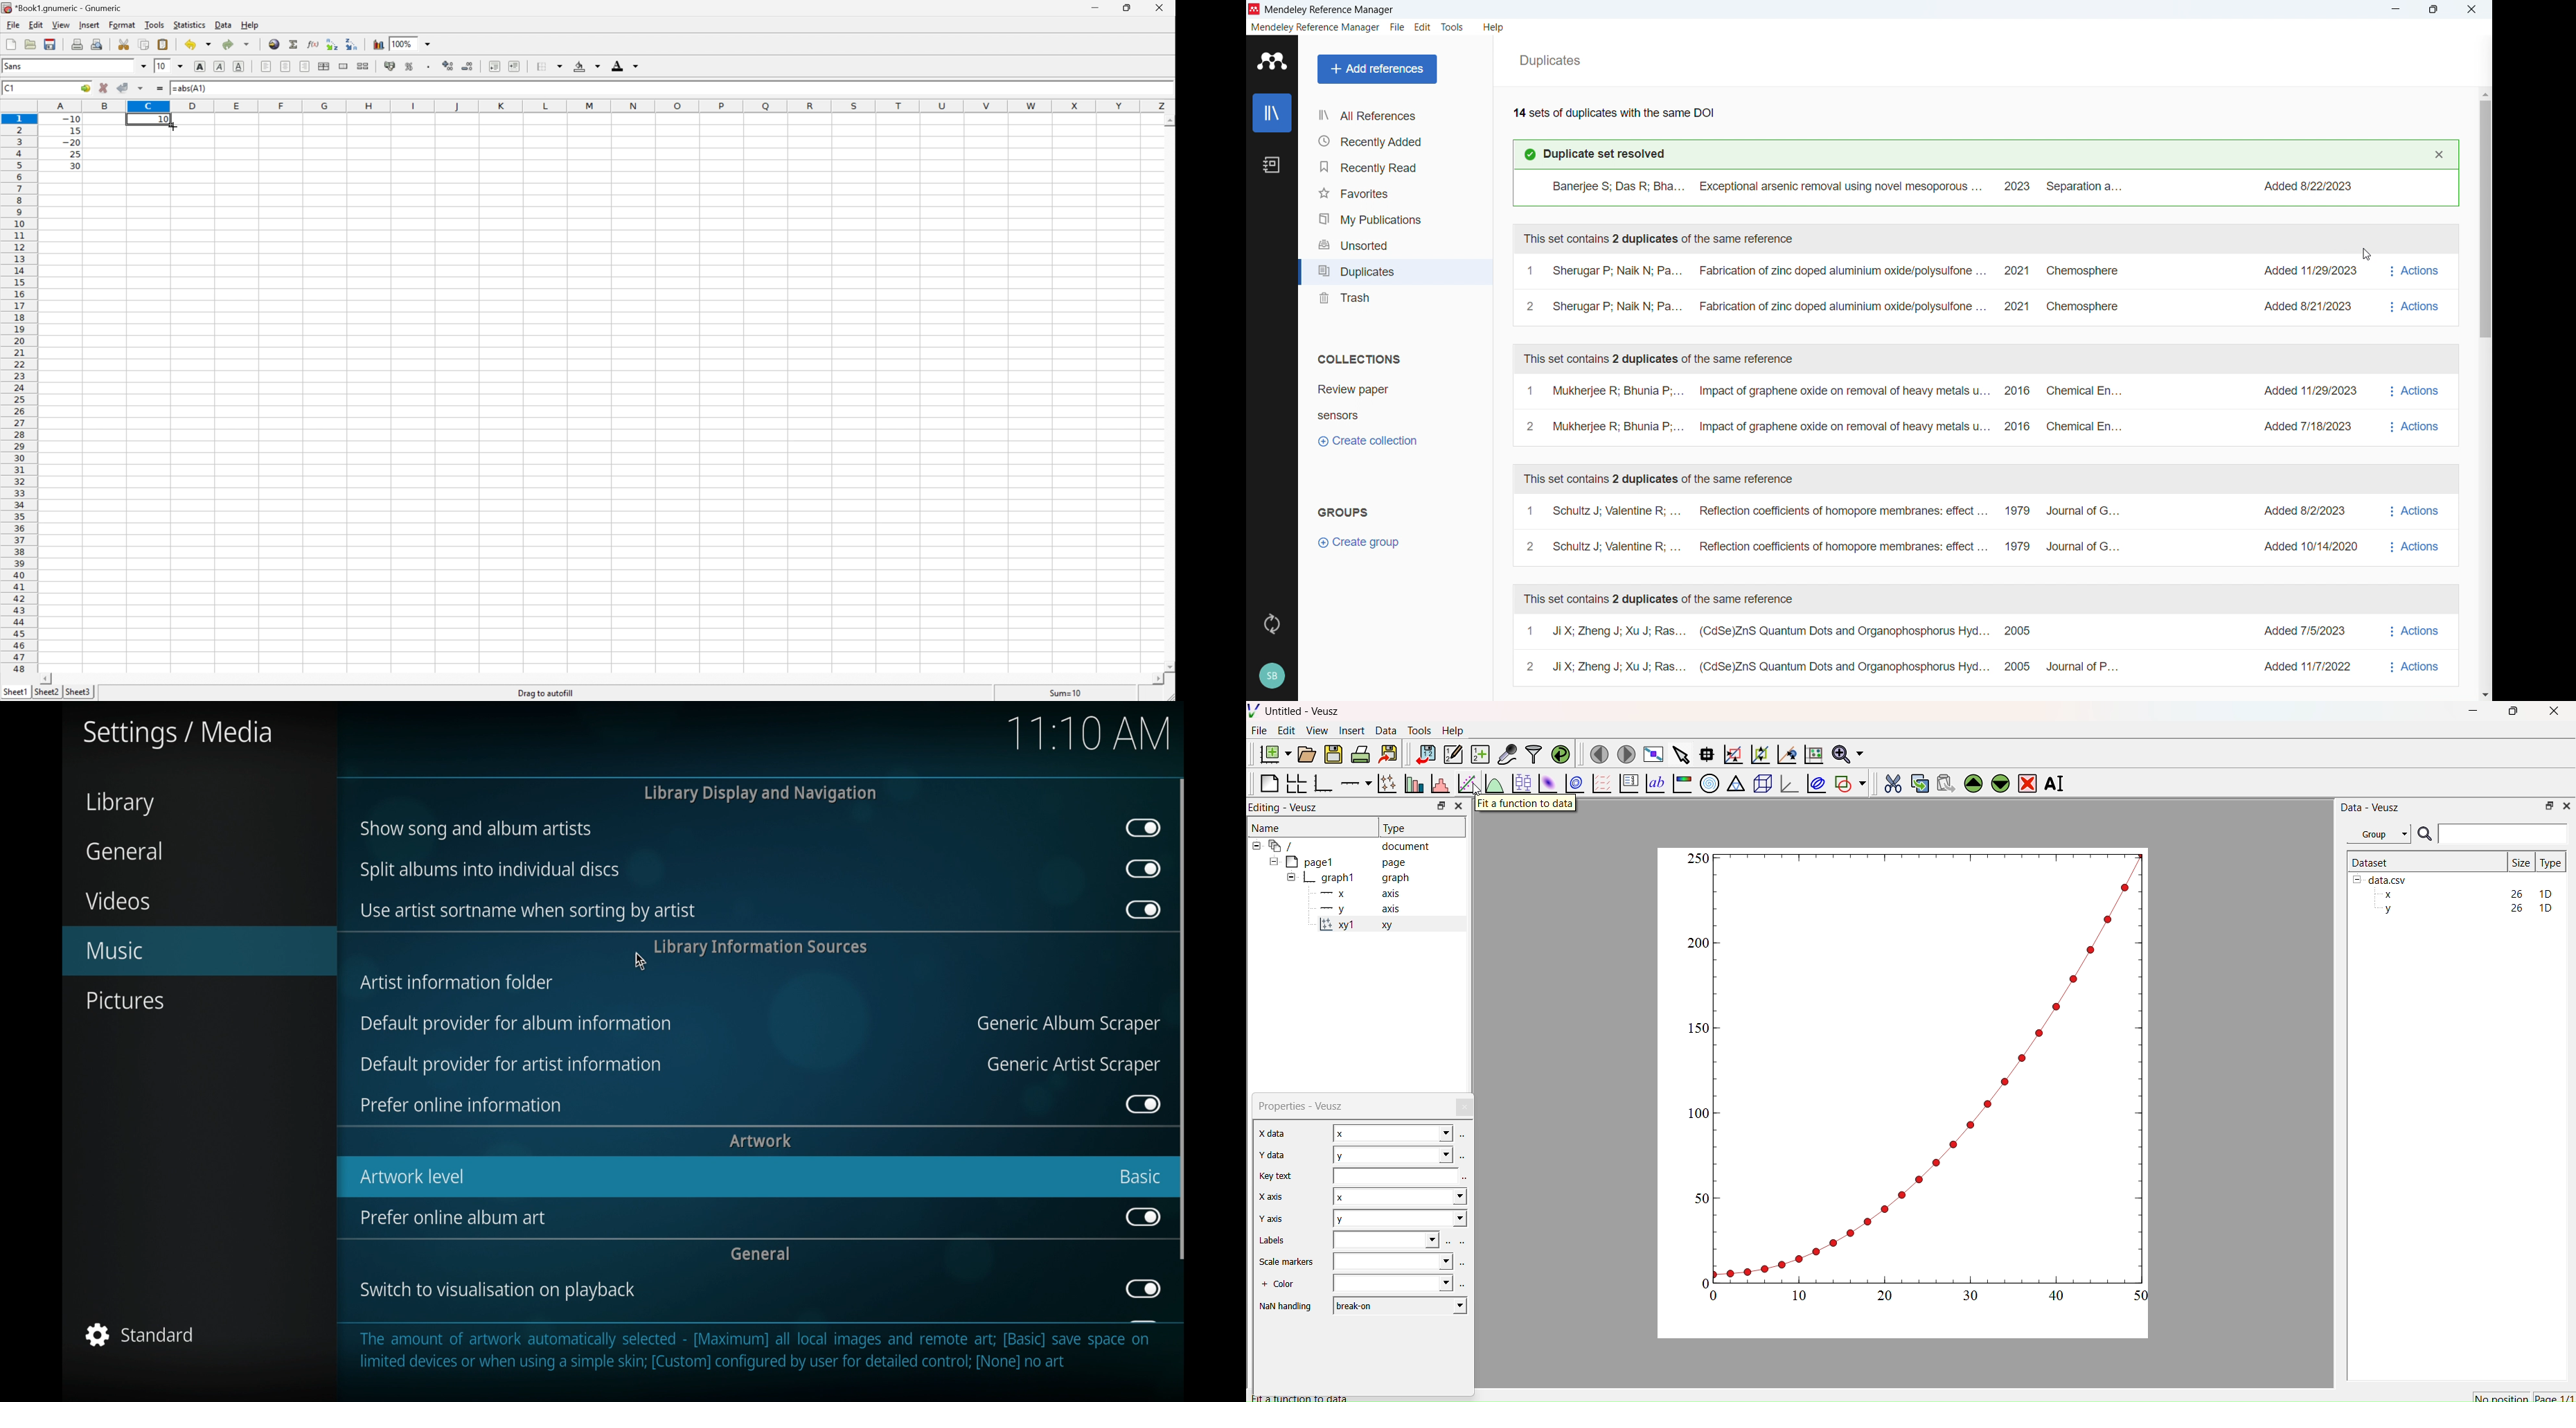 The image size is (2576, 1428). Describe the element at coordinates (1304, 1106) in the screenshot. I see `Properties - Veusz` at that location.